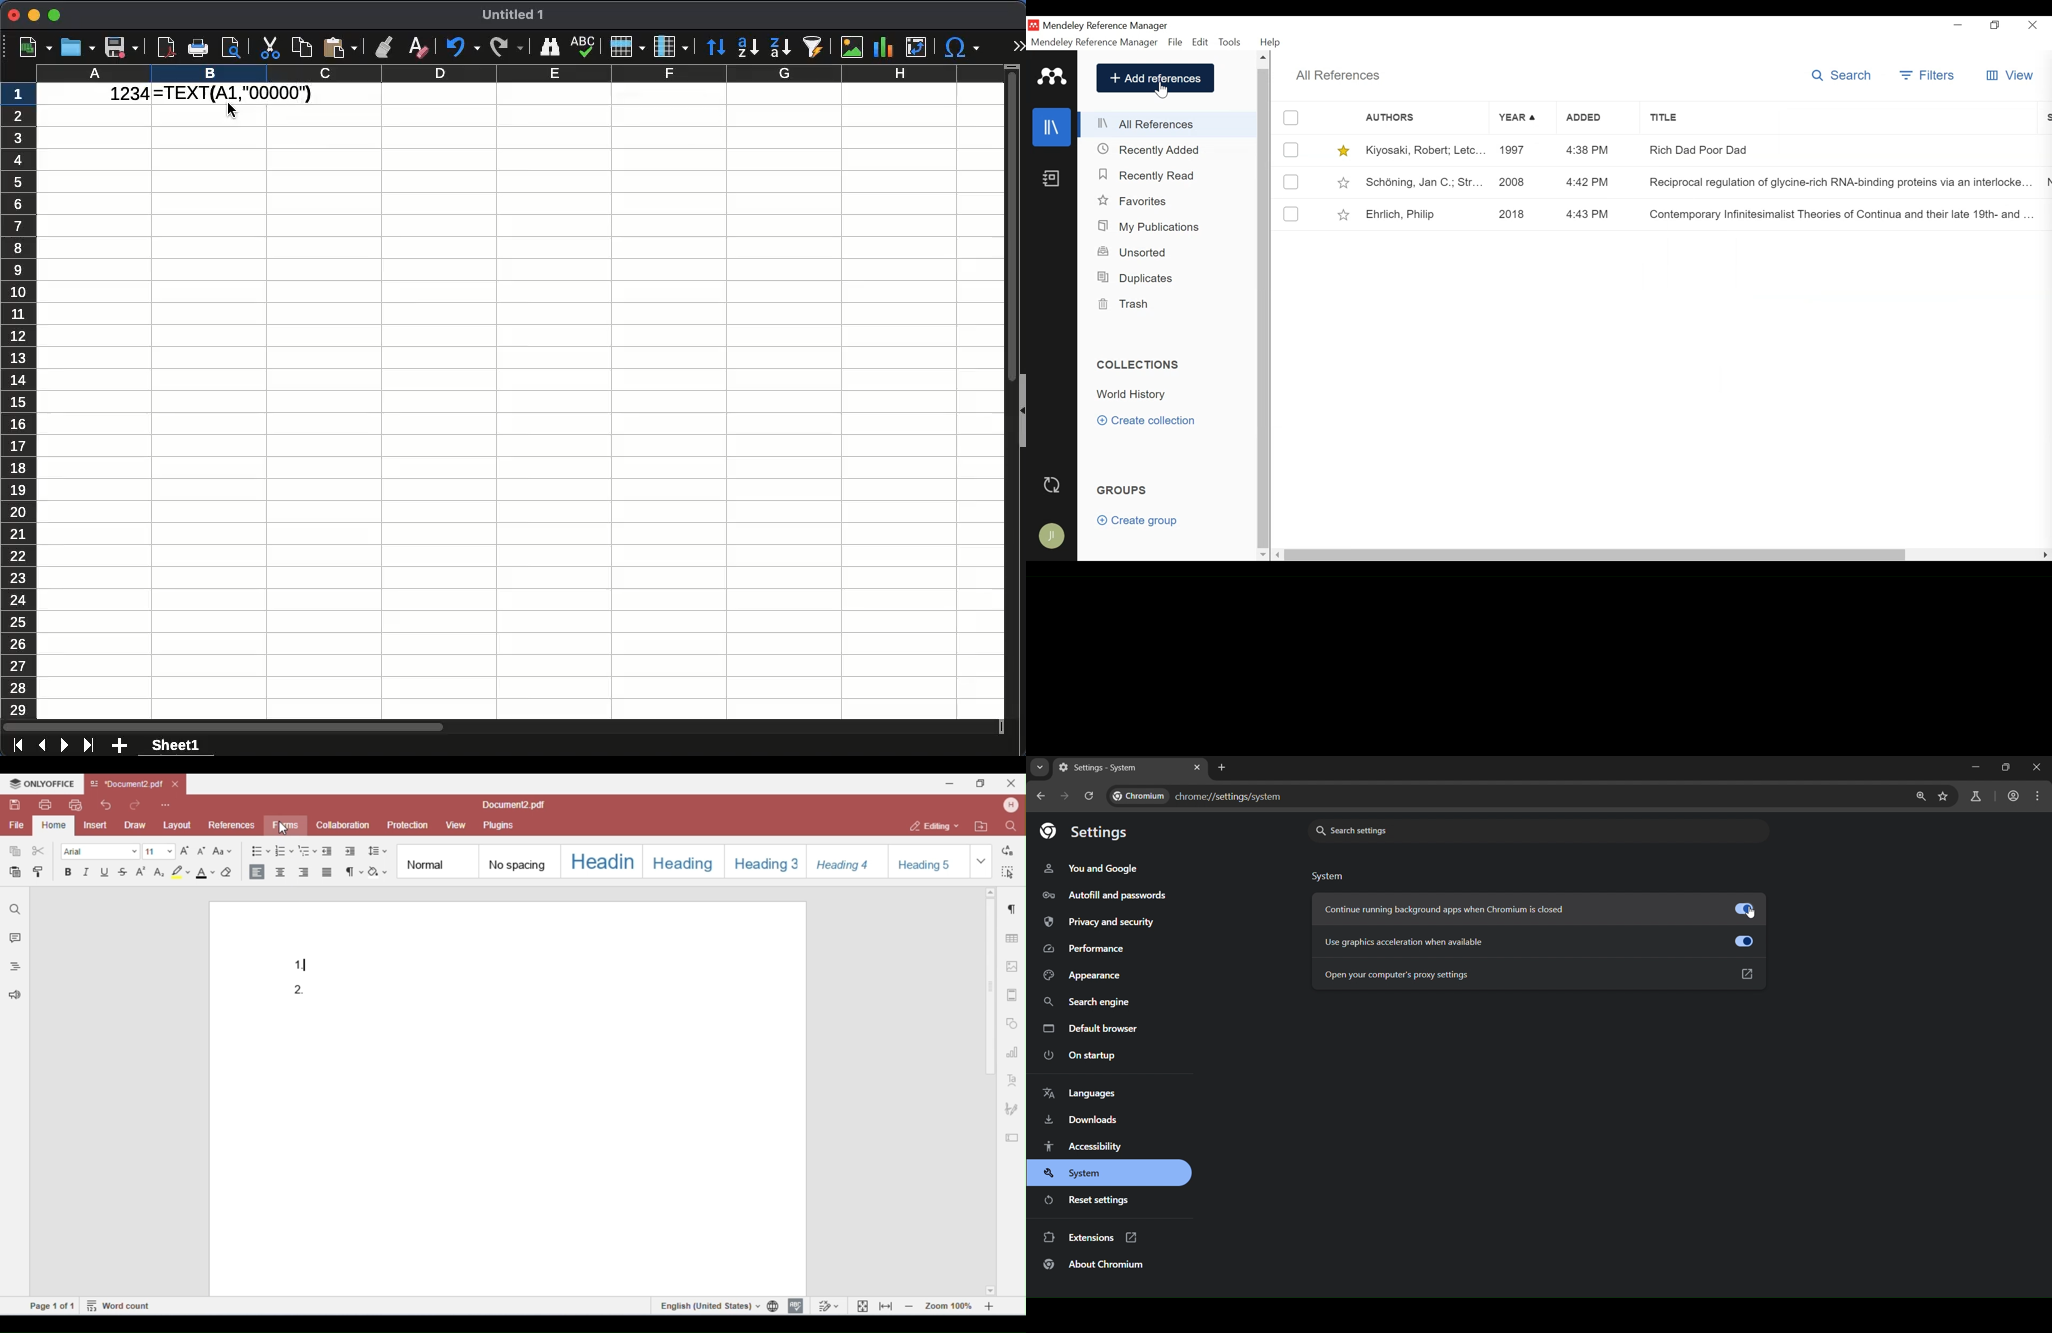 The image size is (2072, 1344). What do you see at coordinates (232, 91) in the screenshot?
I see `=TEXT(A1, "00000")` at bounding box center [232, 91].